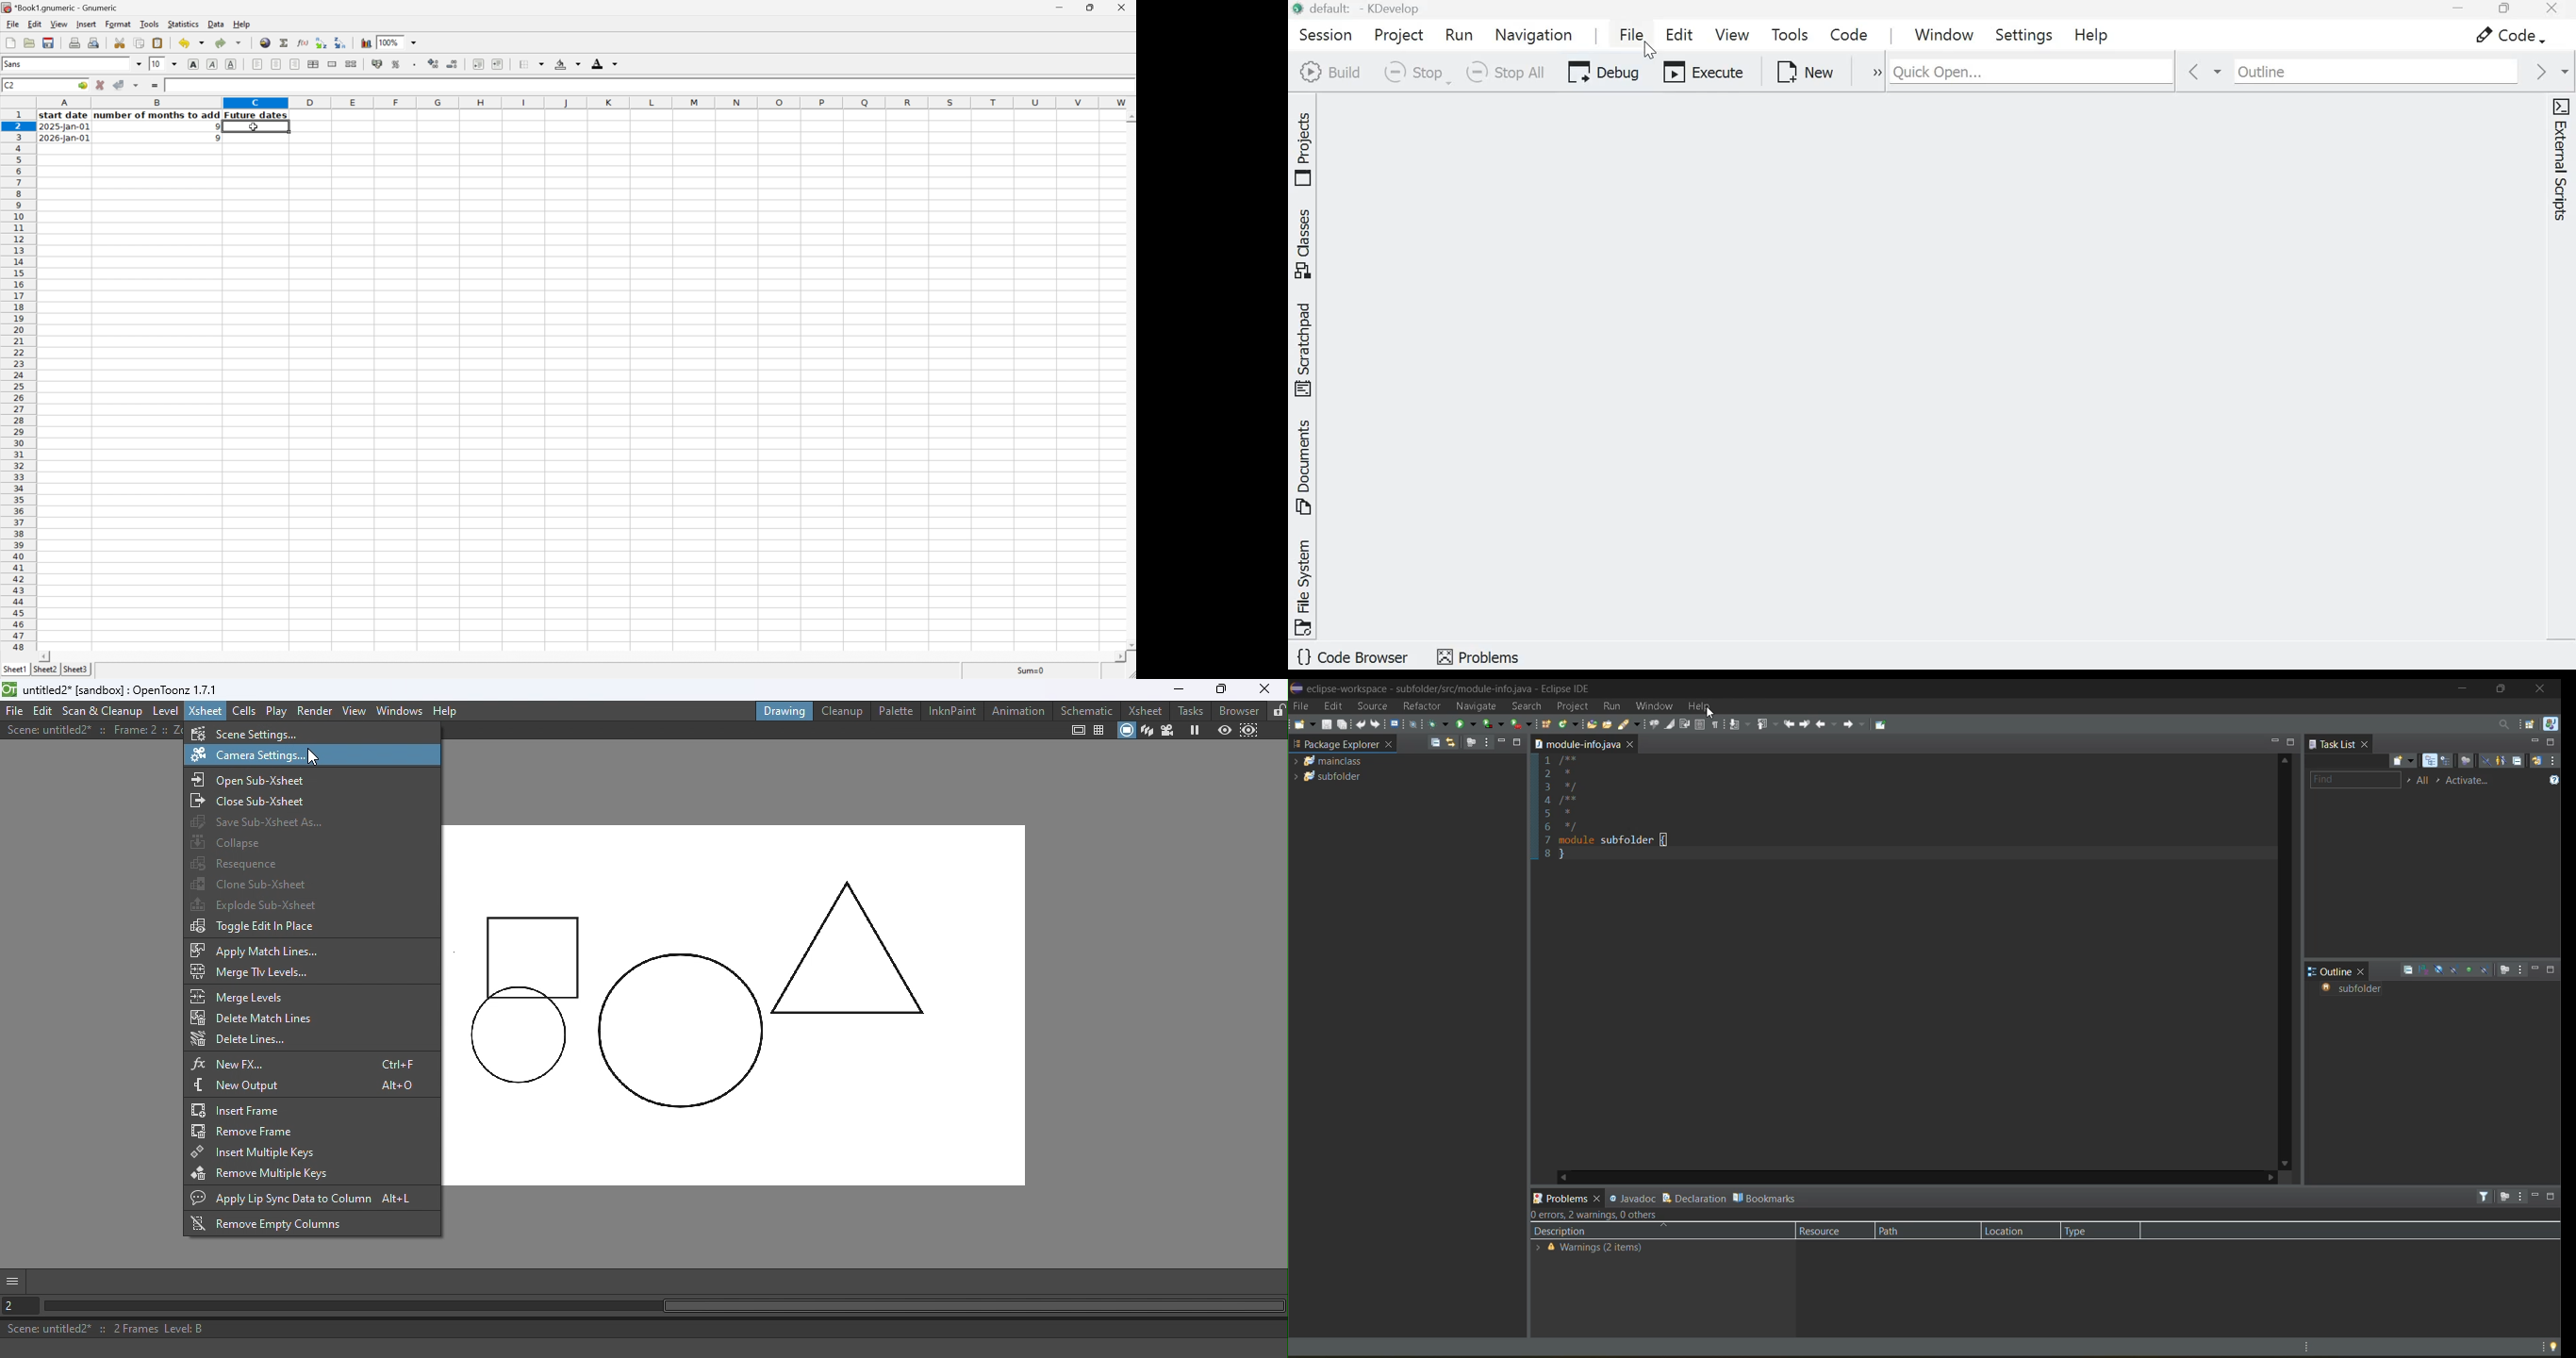  What do you see at coordinates (214, 139) in the screenshot?
I see `9` at bounding box center [214, 139].